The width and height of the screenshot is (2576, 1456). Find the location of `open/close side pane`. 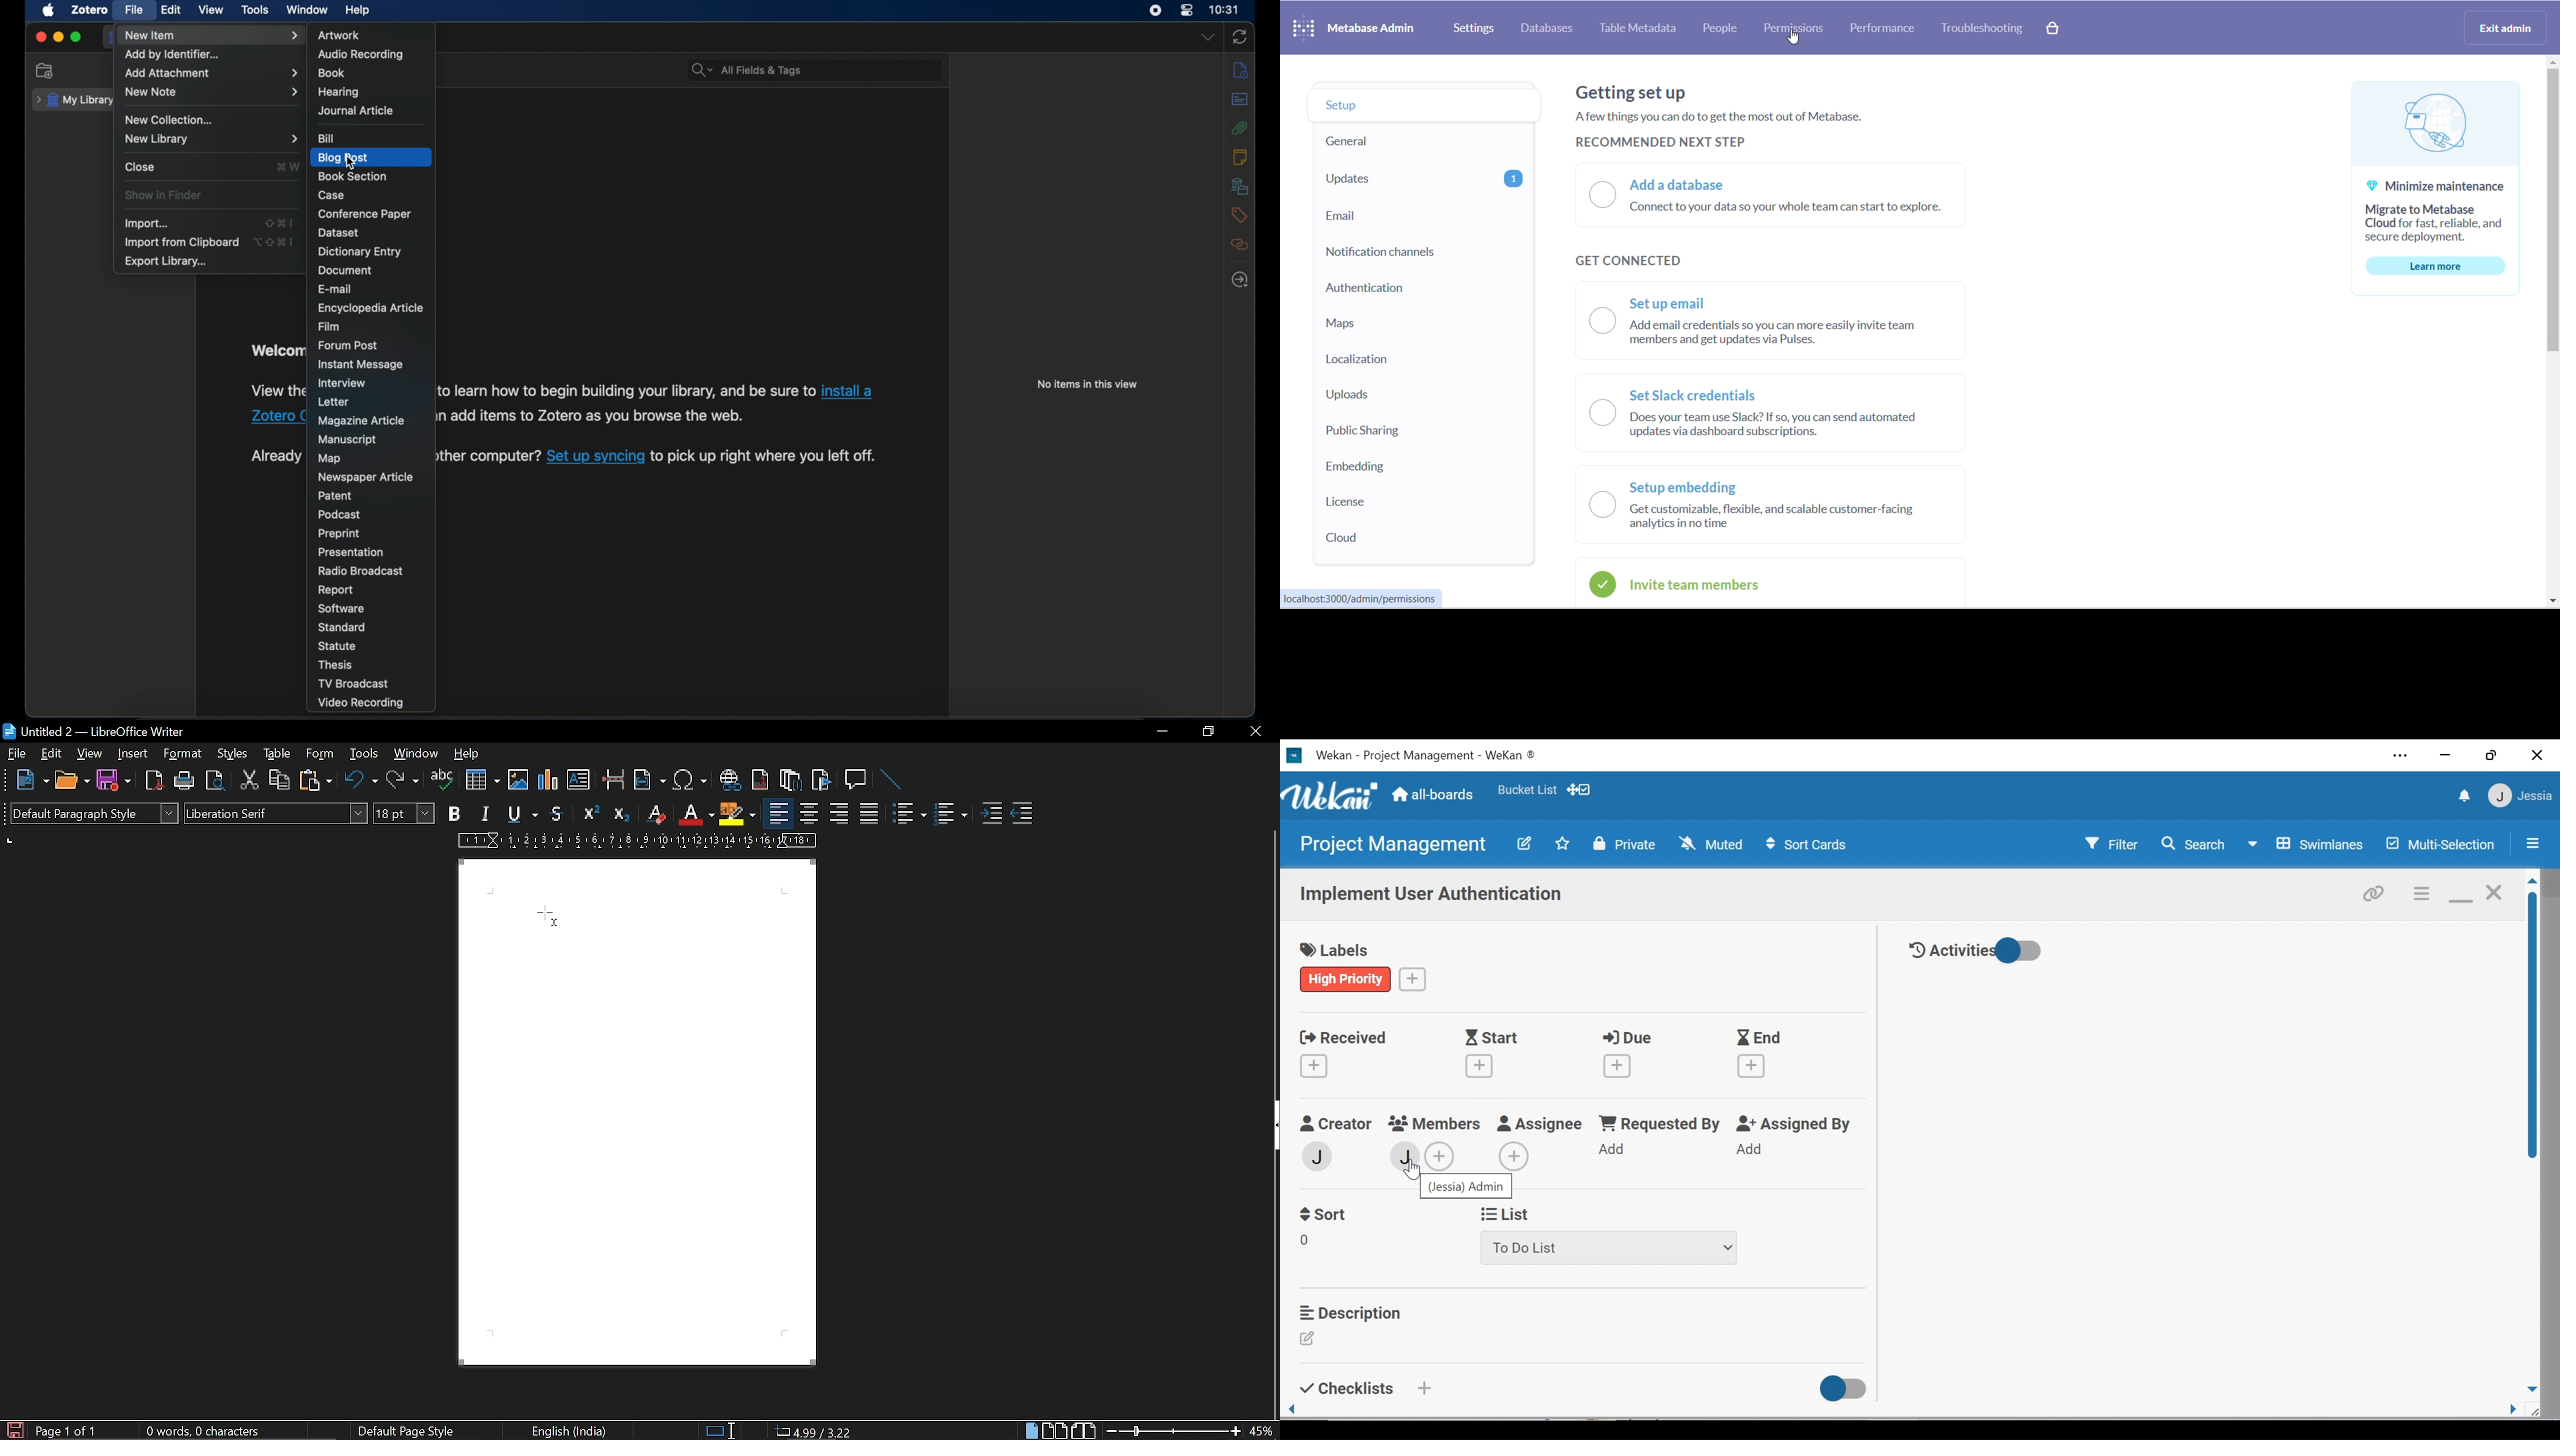

open/close side pane is located at coordinates (2531, 843).